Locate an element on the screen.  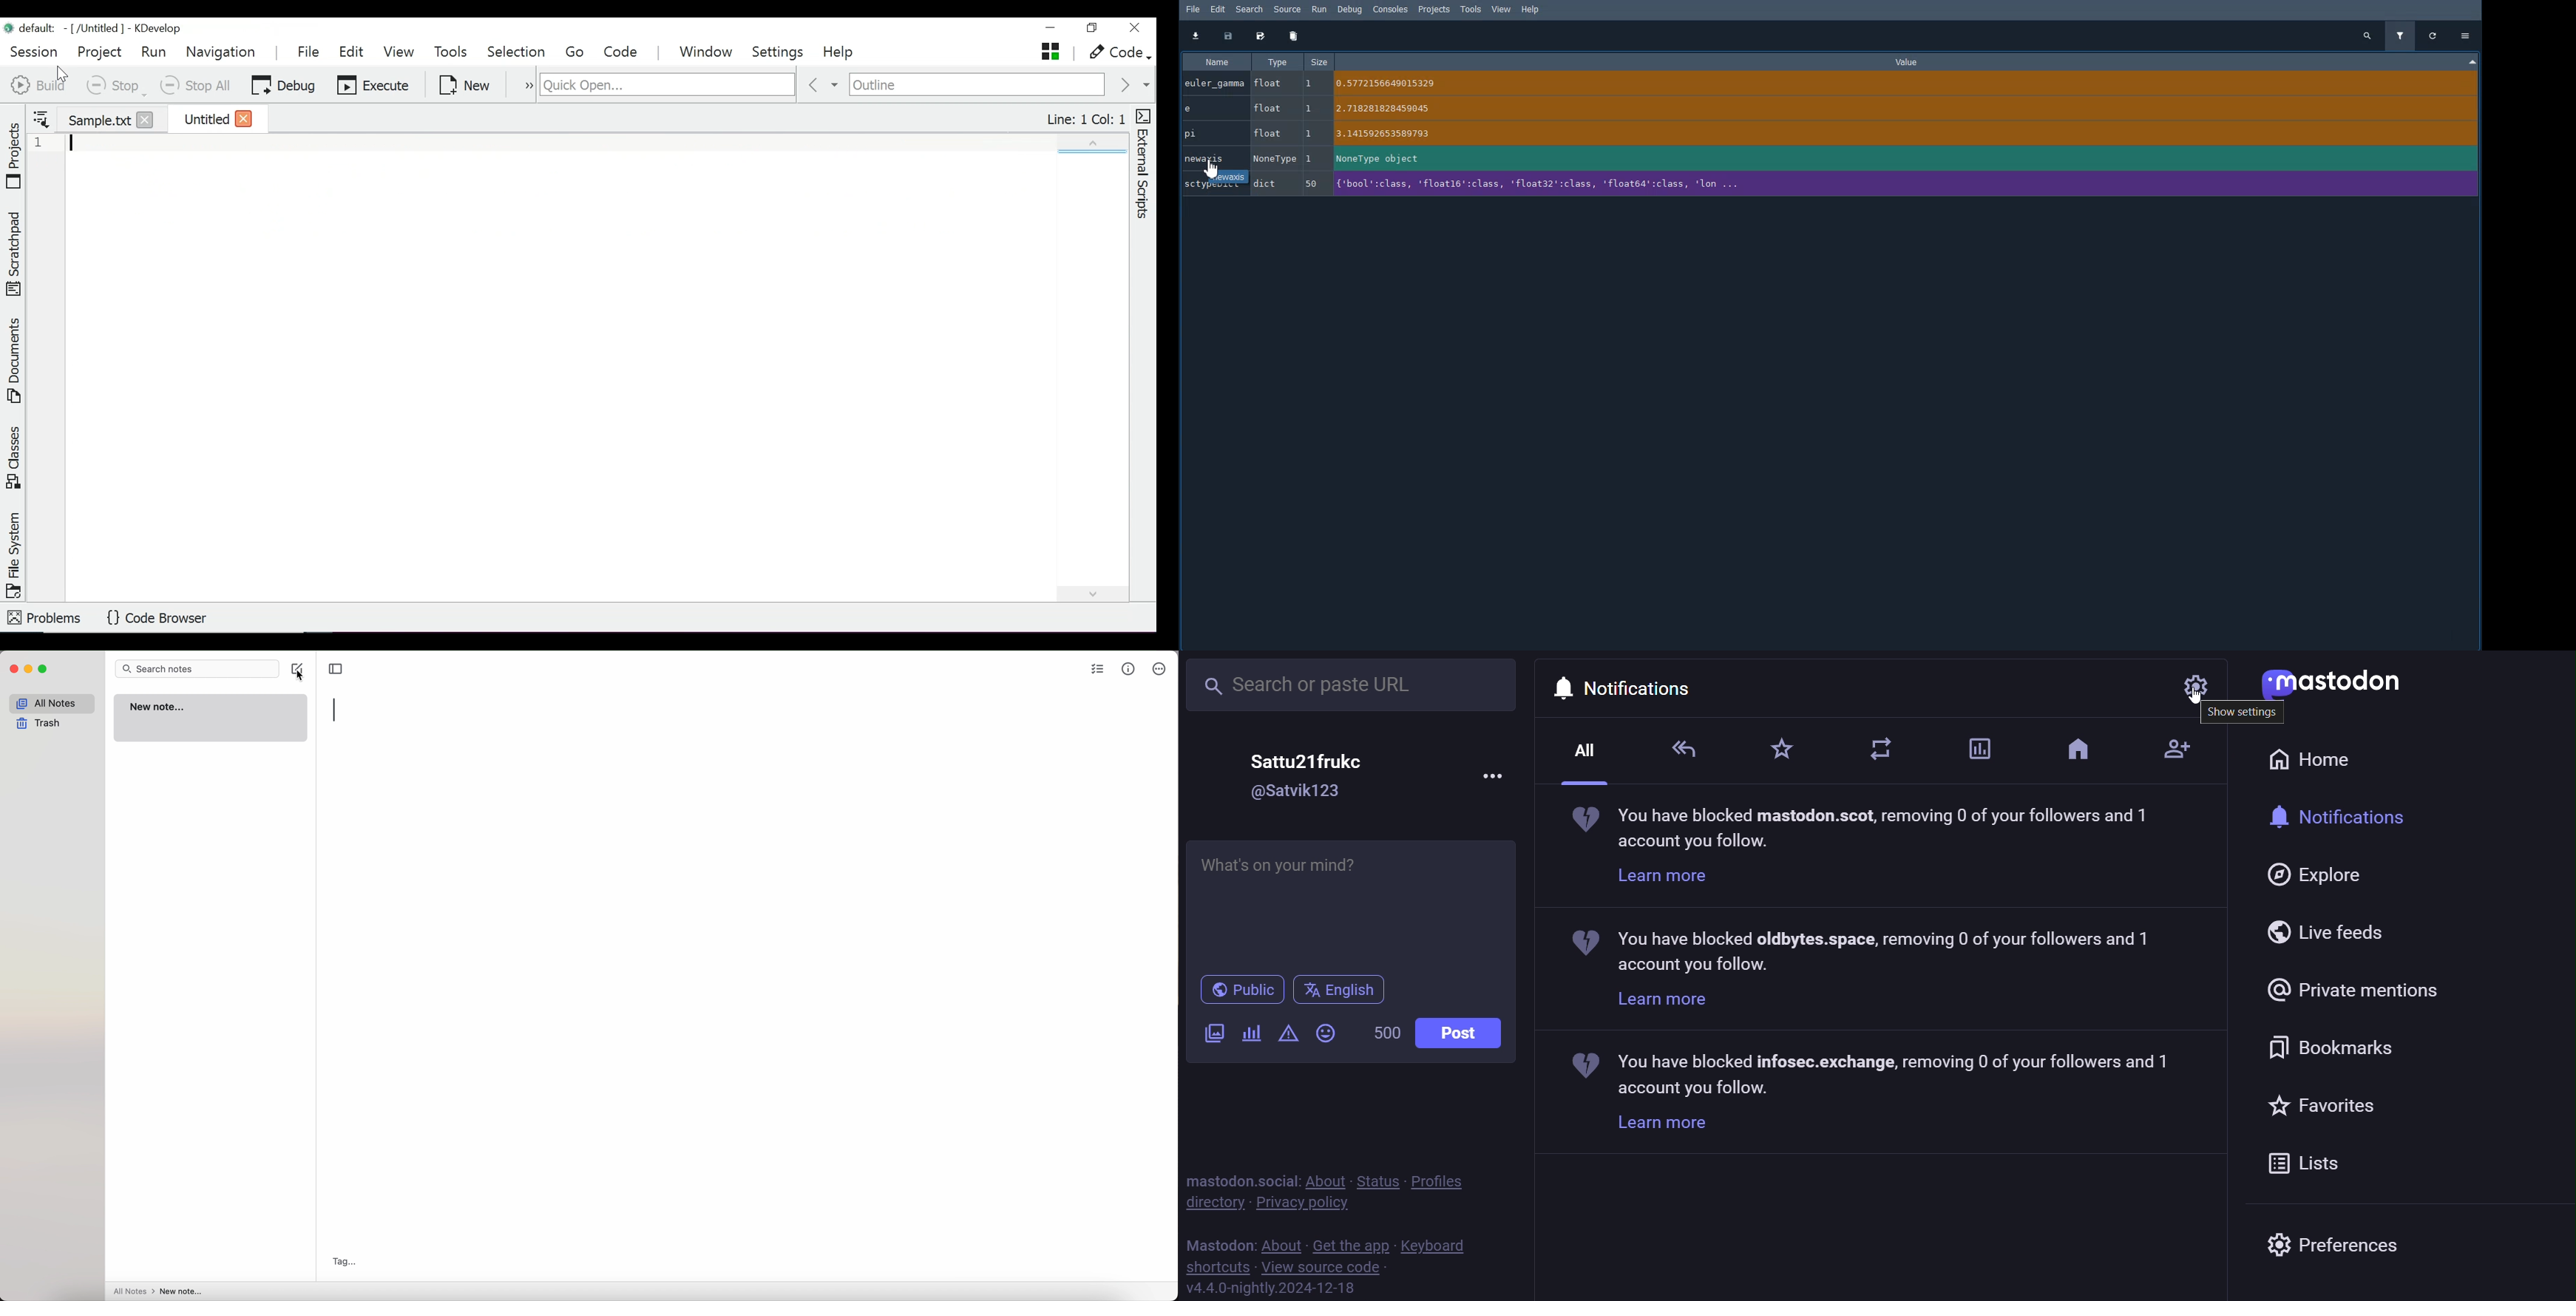
notification is located at coordinates (1621, 685).